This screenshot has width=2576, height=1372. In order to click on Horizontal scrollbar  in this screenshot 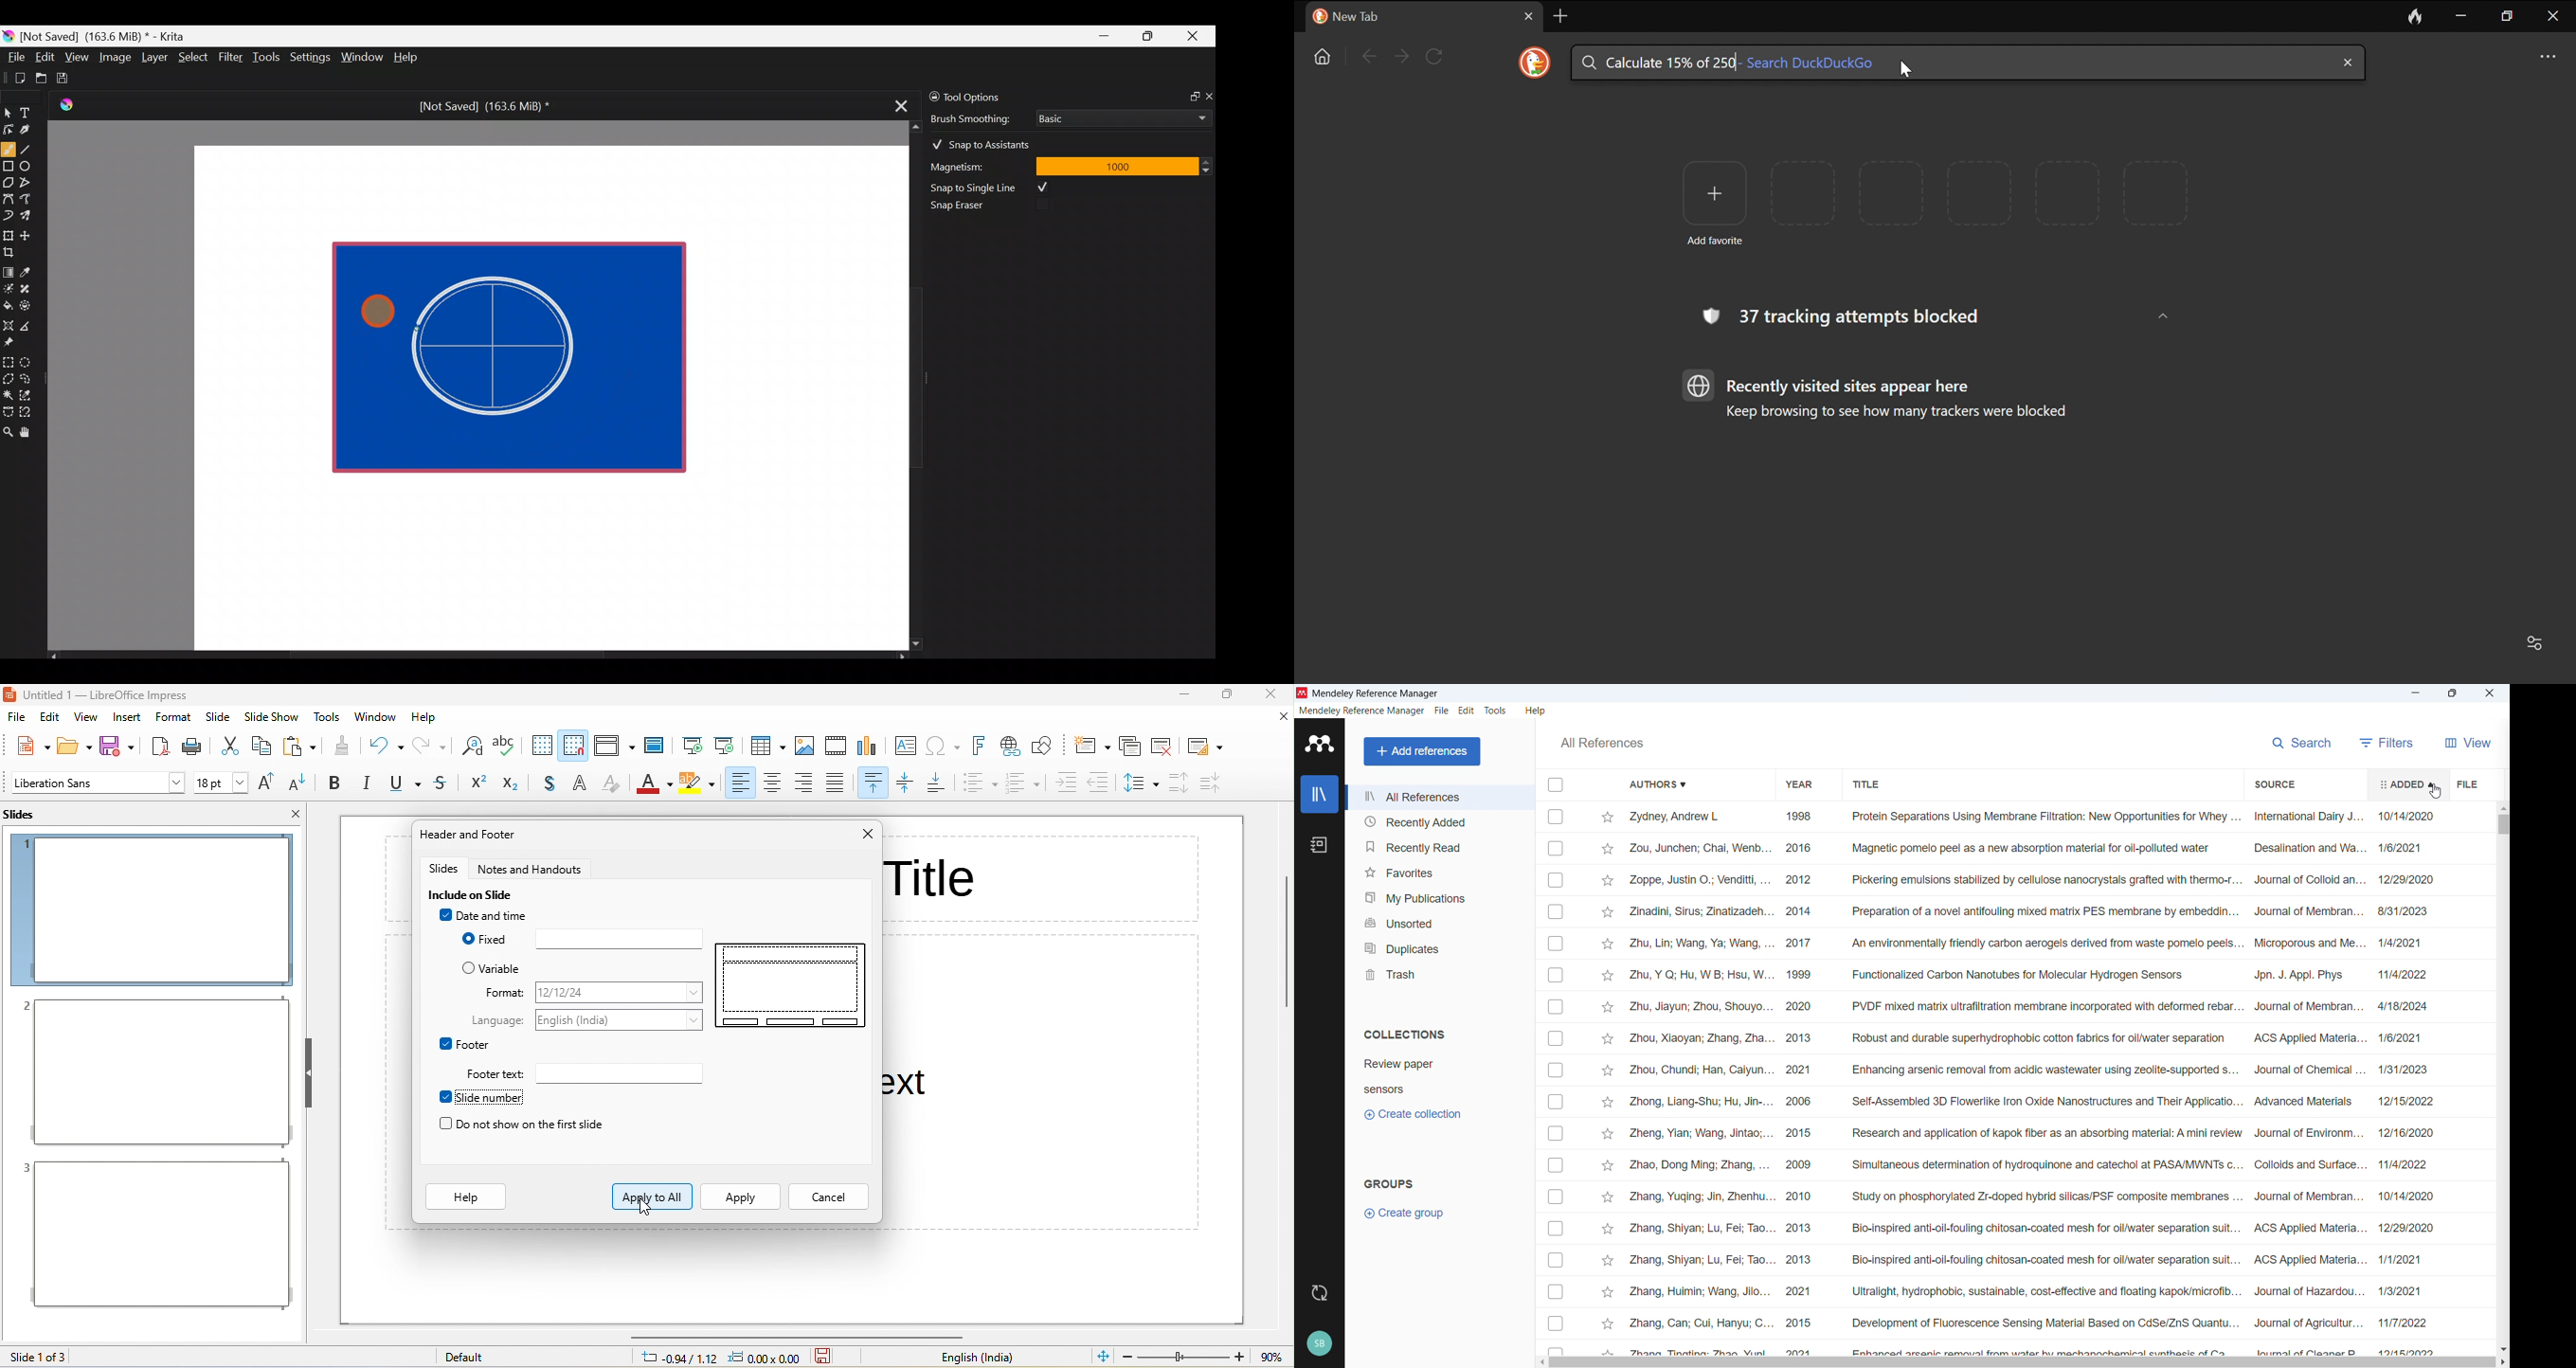, I will do `click(2022, 1362)`.